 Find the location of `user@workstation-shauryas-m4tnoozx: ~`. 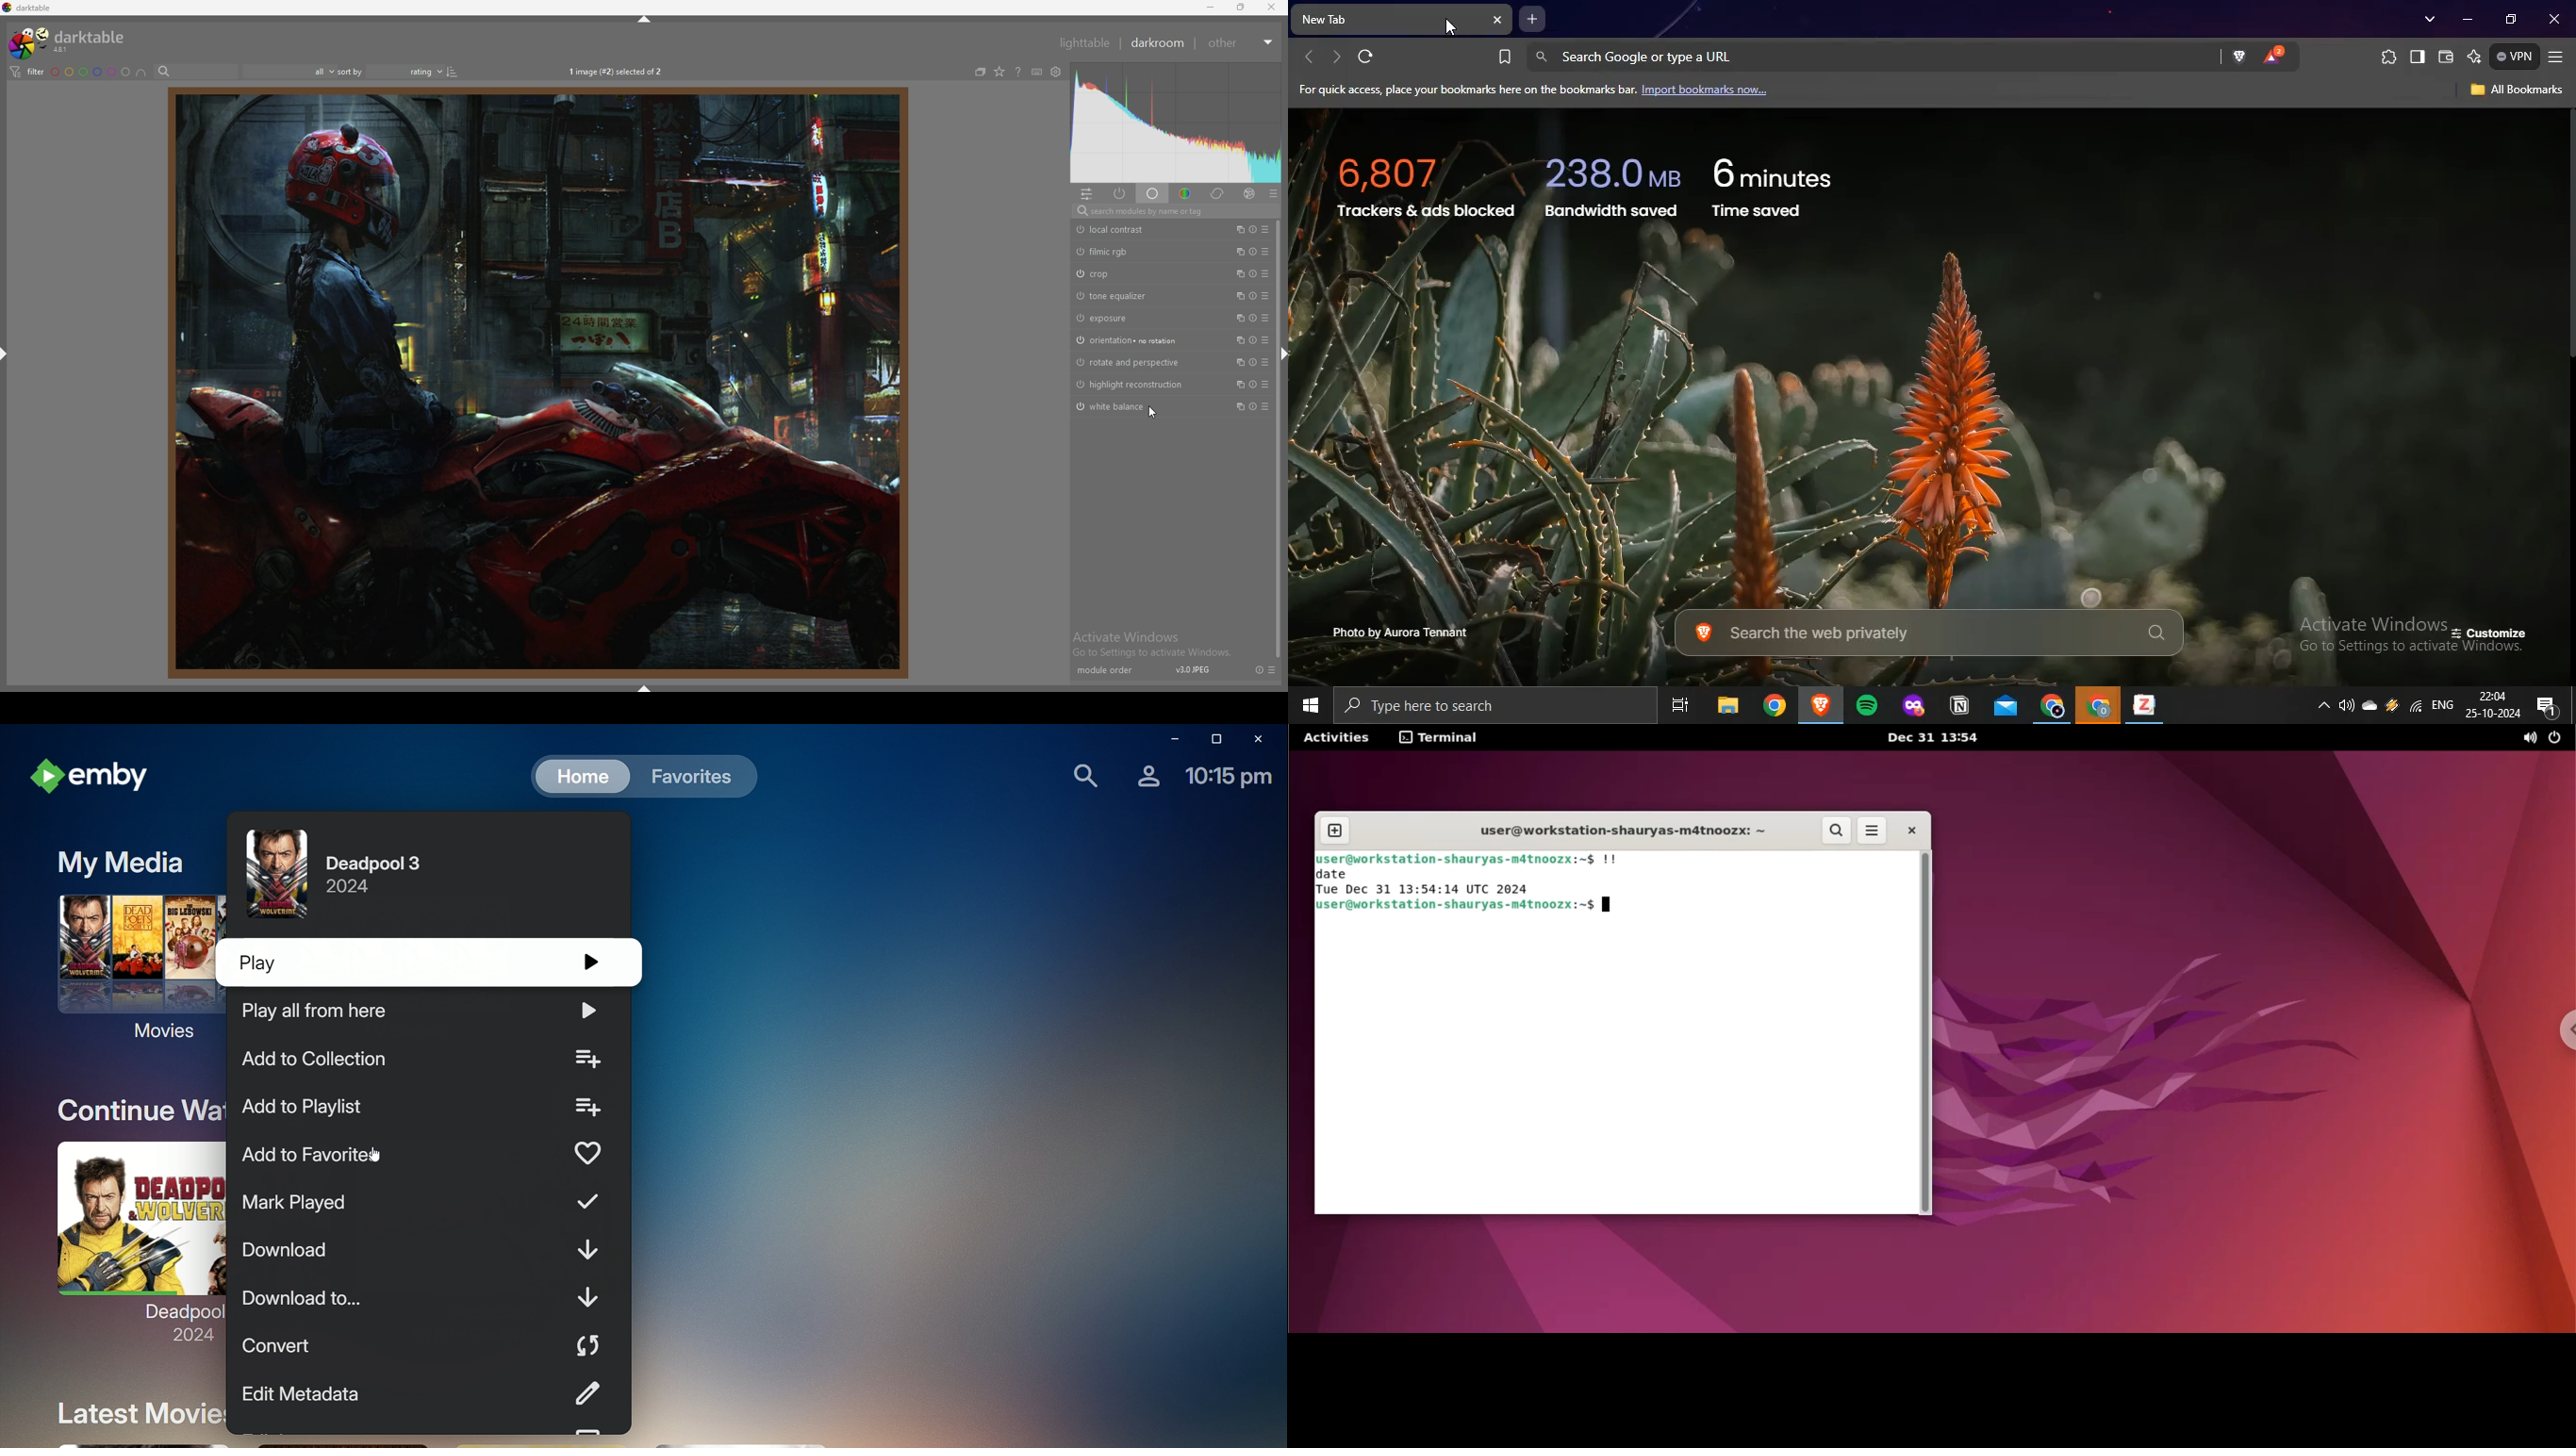

user@workstation-shauryas-m4tnoozx: ~ is located at coordinates (1629, 832).